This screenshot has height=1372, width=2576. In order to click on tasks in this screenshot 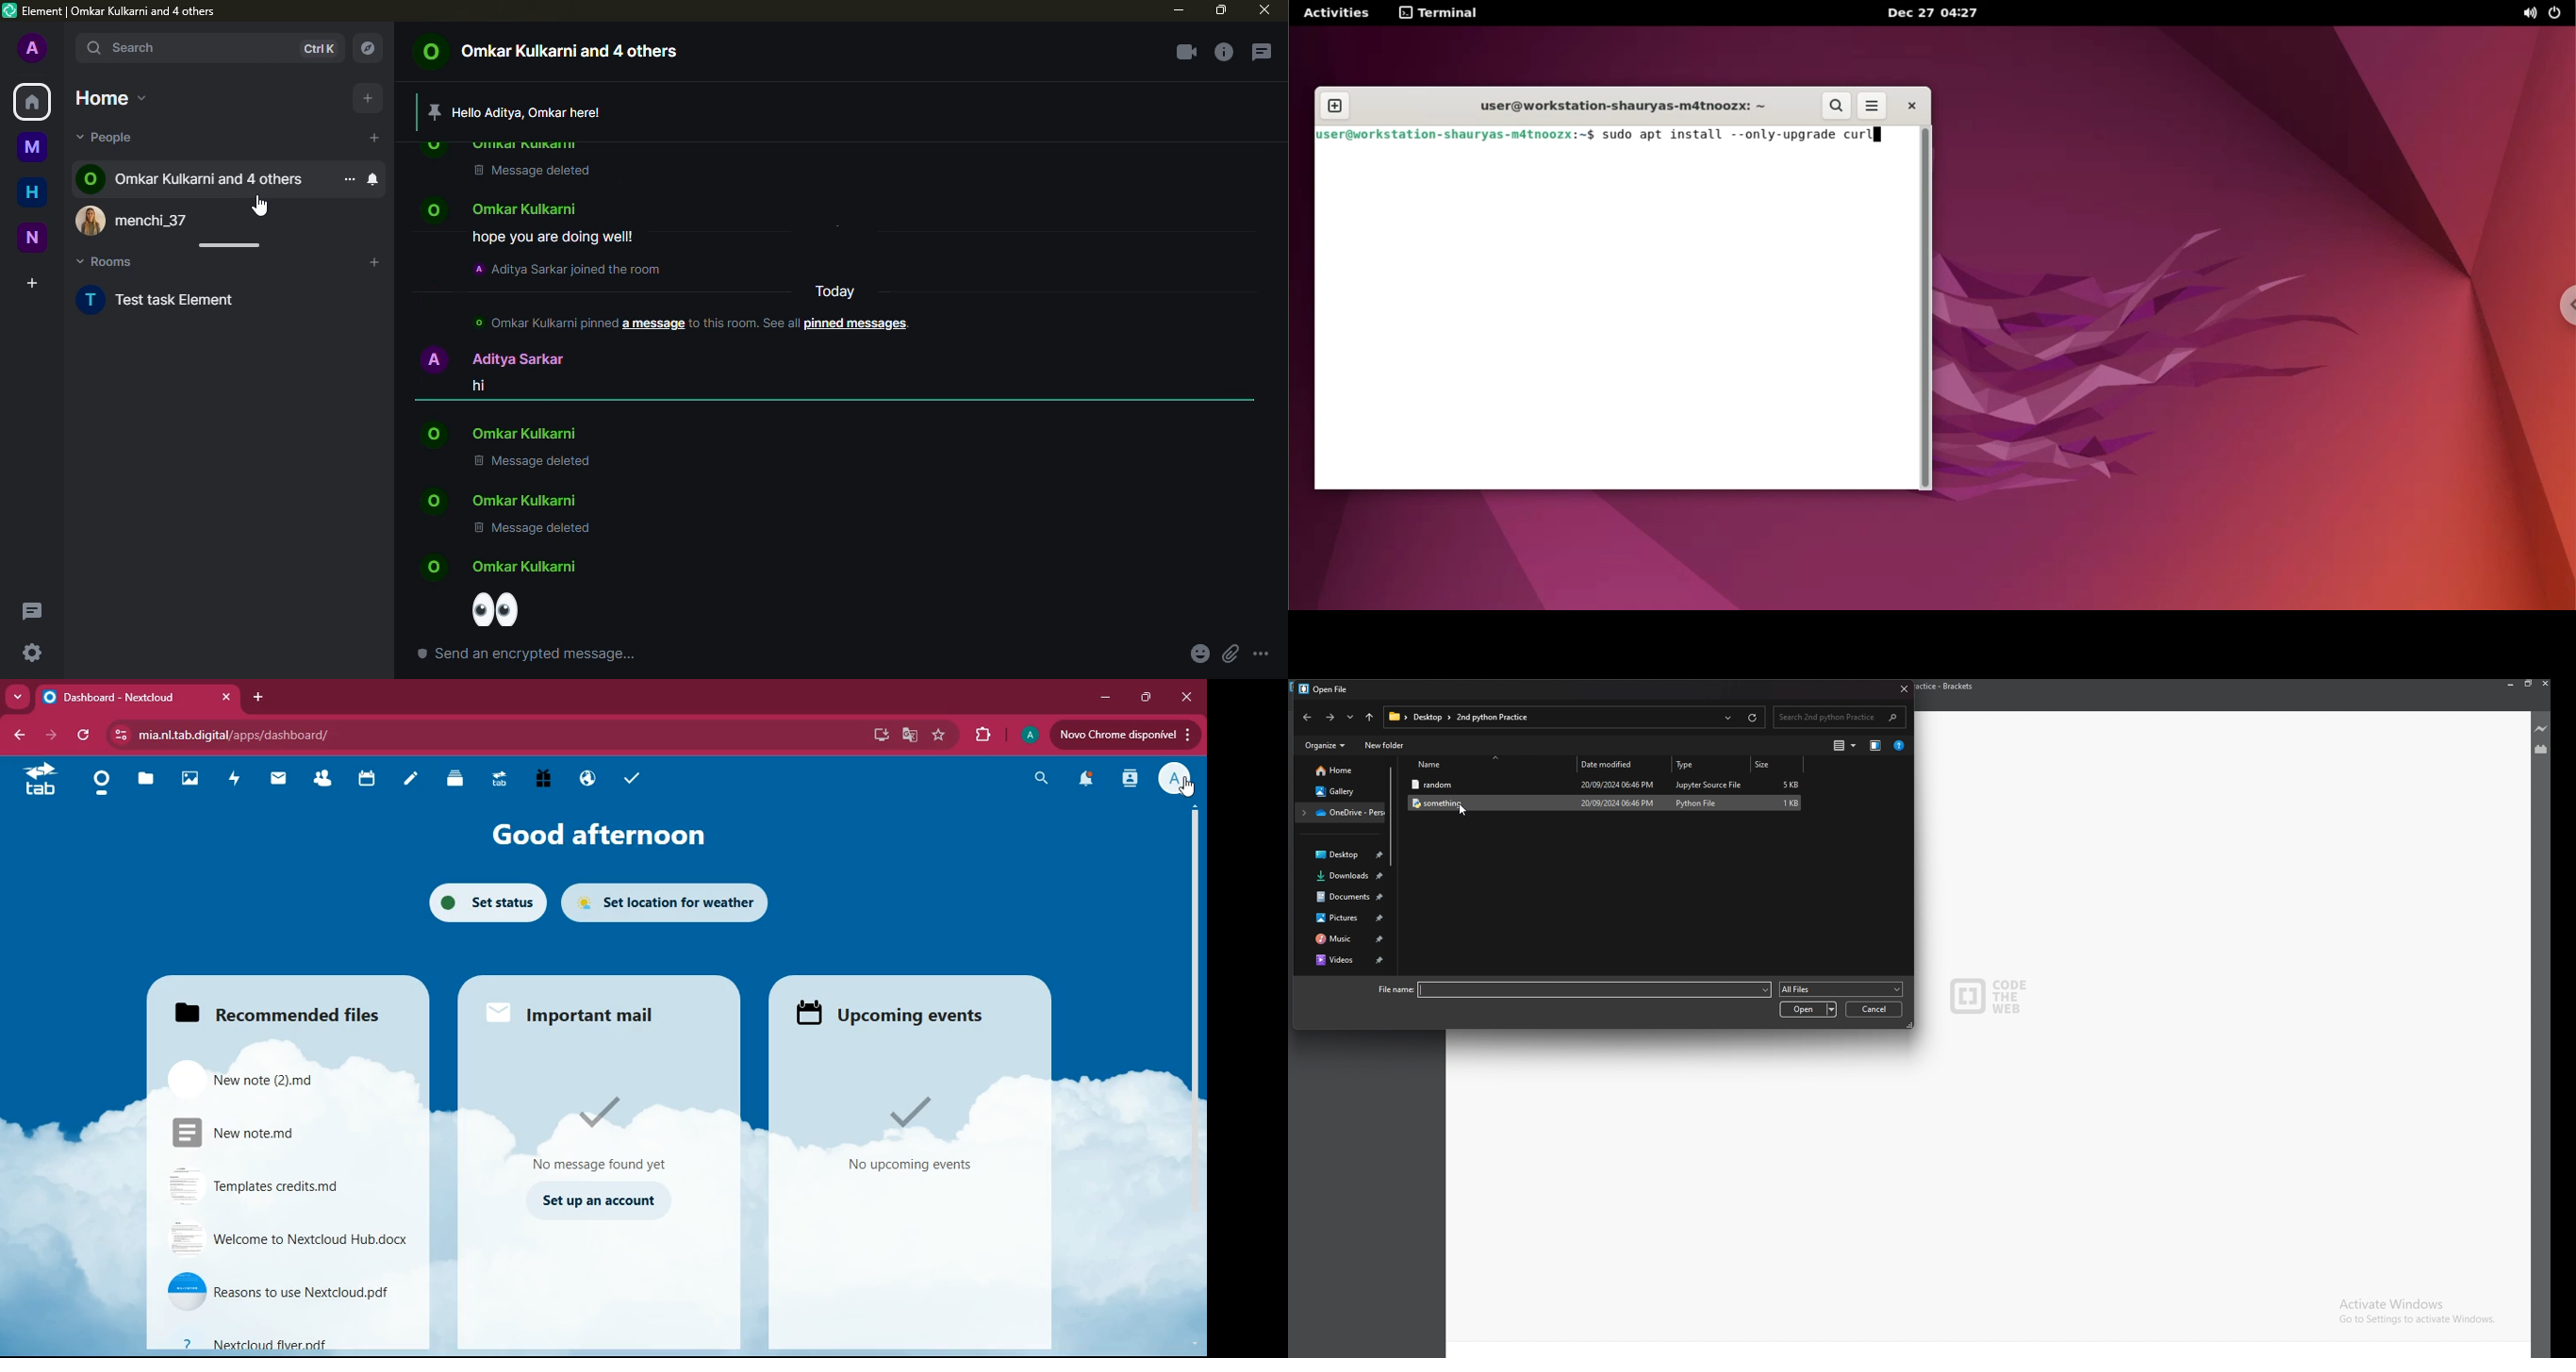, I will do `click(629, 778)`.